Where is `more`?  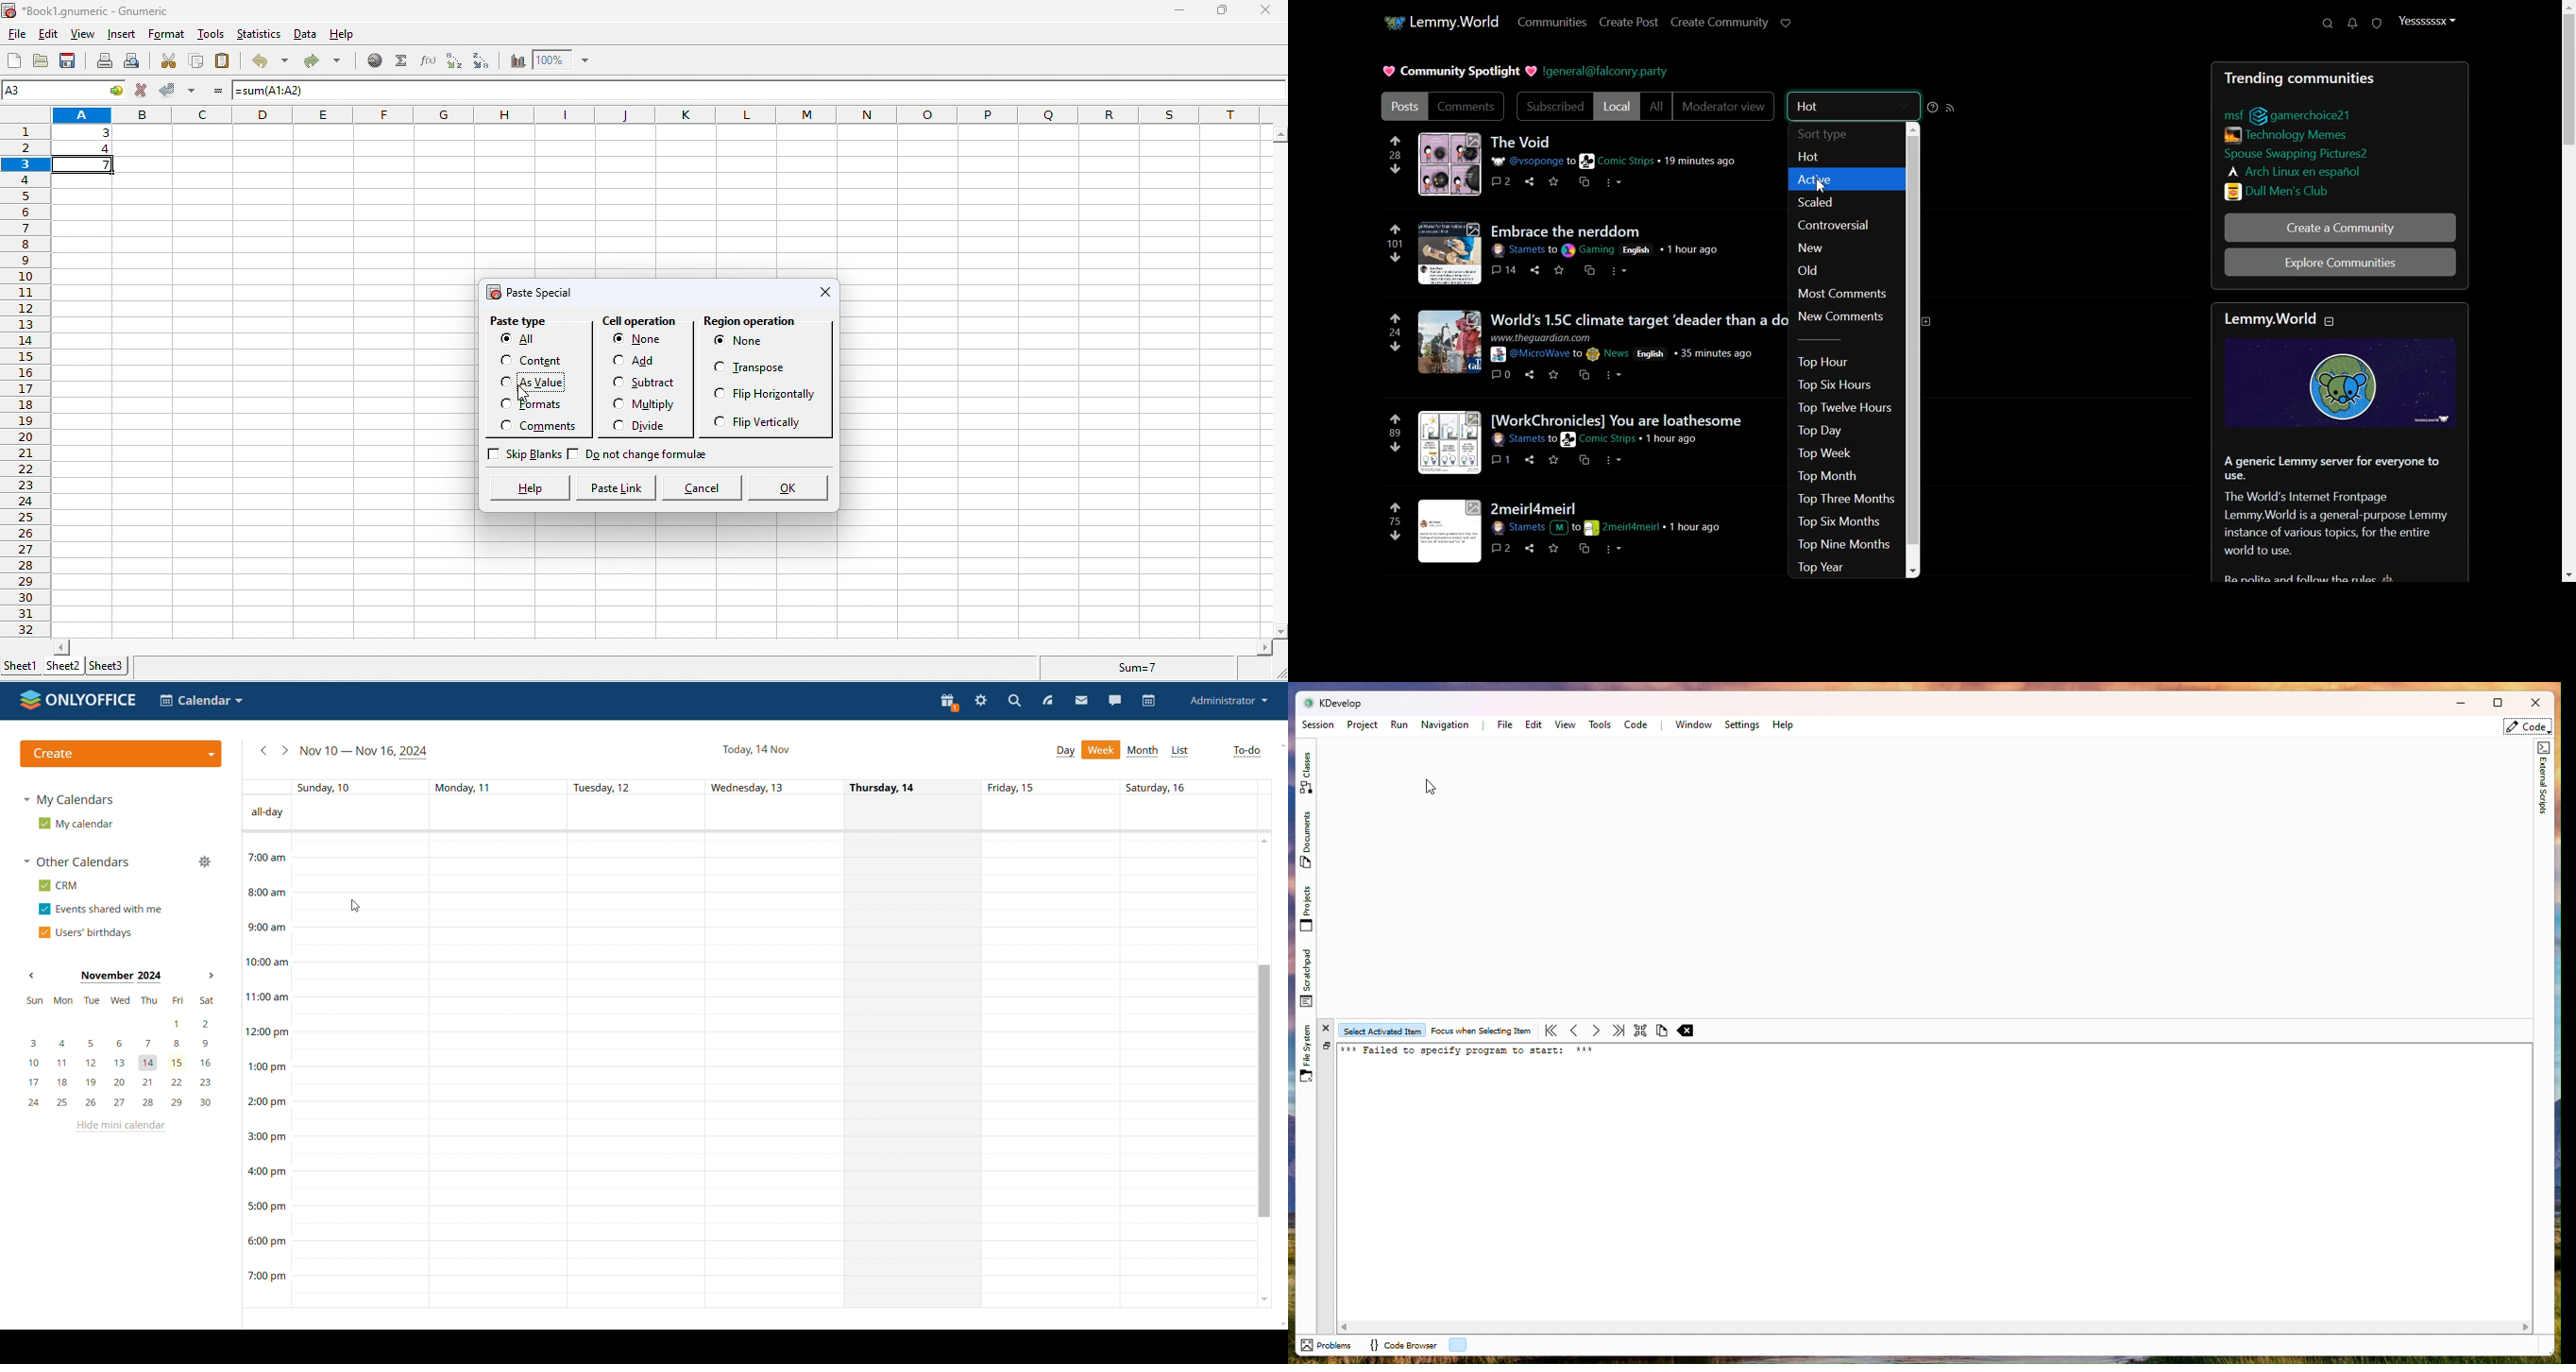 more is located at coordinates (1616, 272).